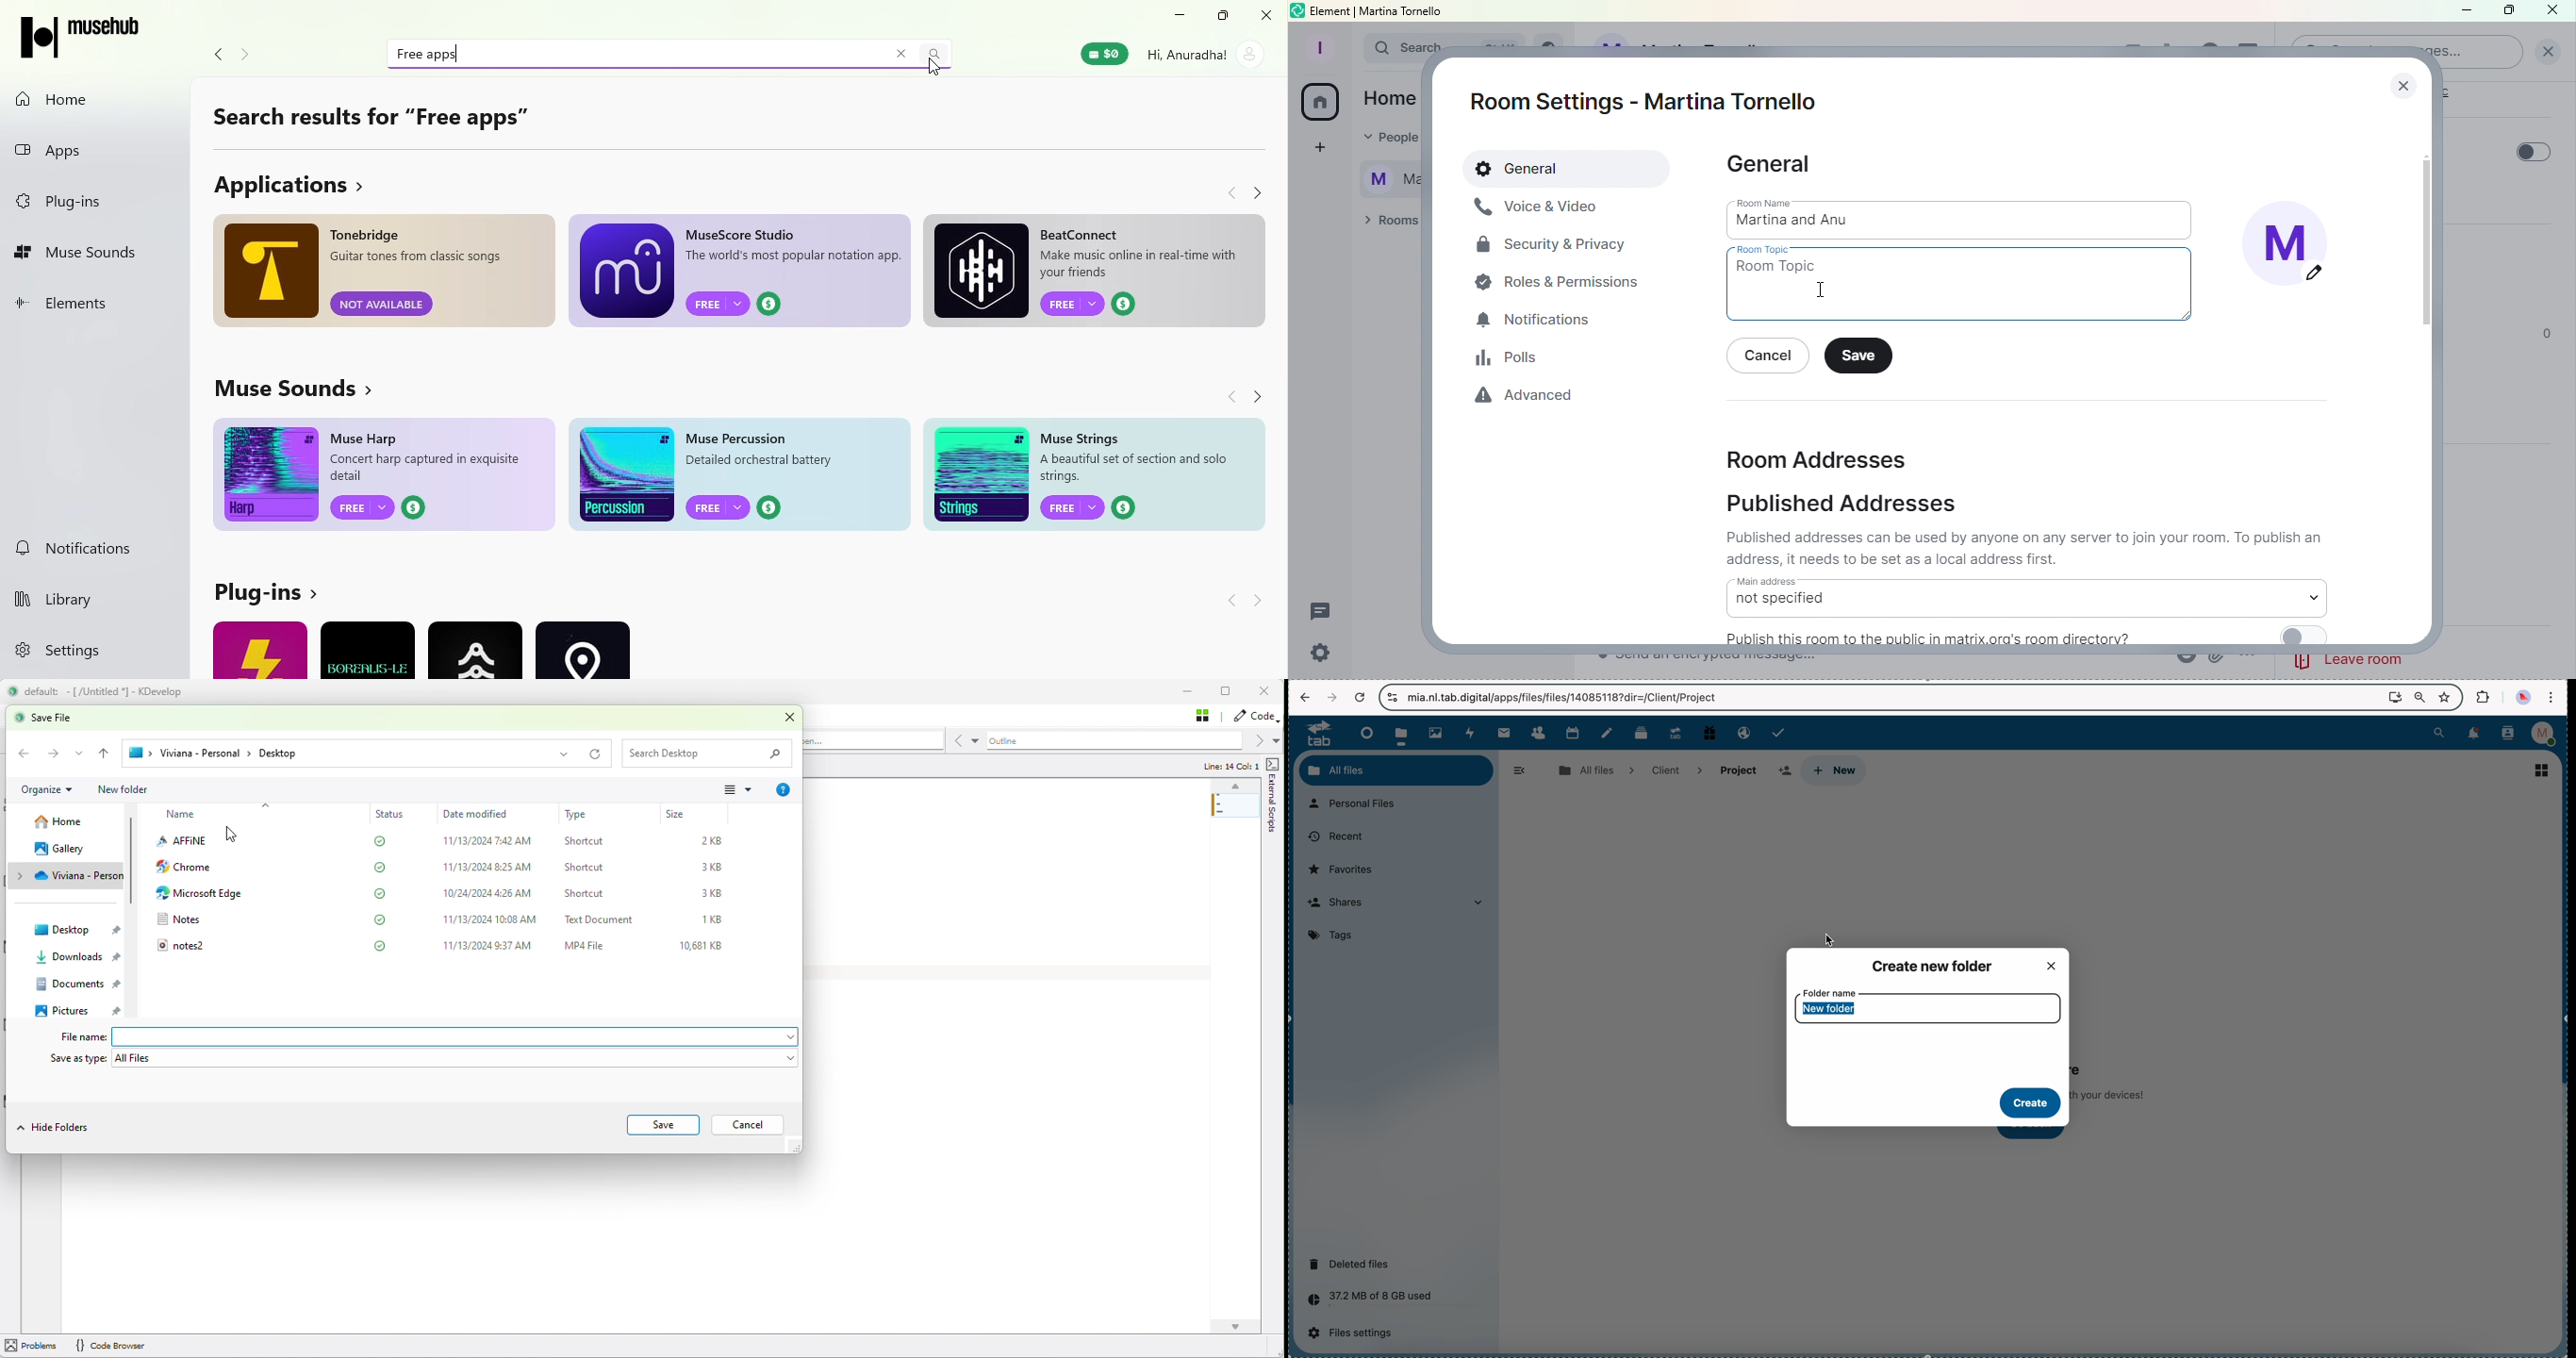 The image size is (2576, 1372). What do you see at coordinates (1503, 732) in the screenshot?
I see `mail` at bounding box center [1503, 732].